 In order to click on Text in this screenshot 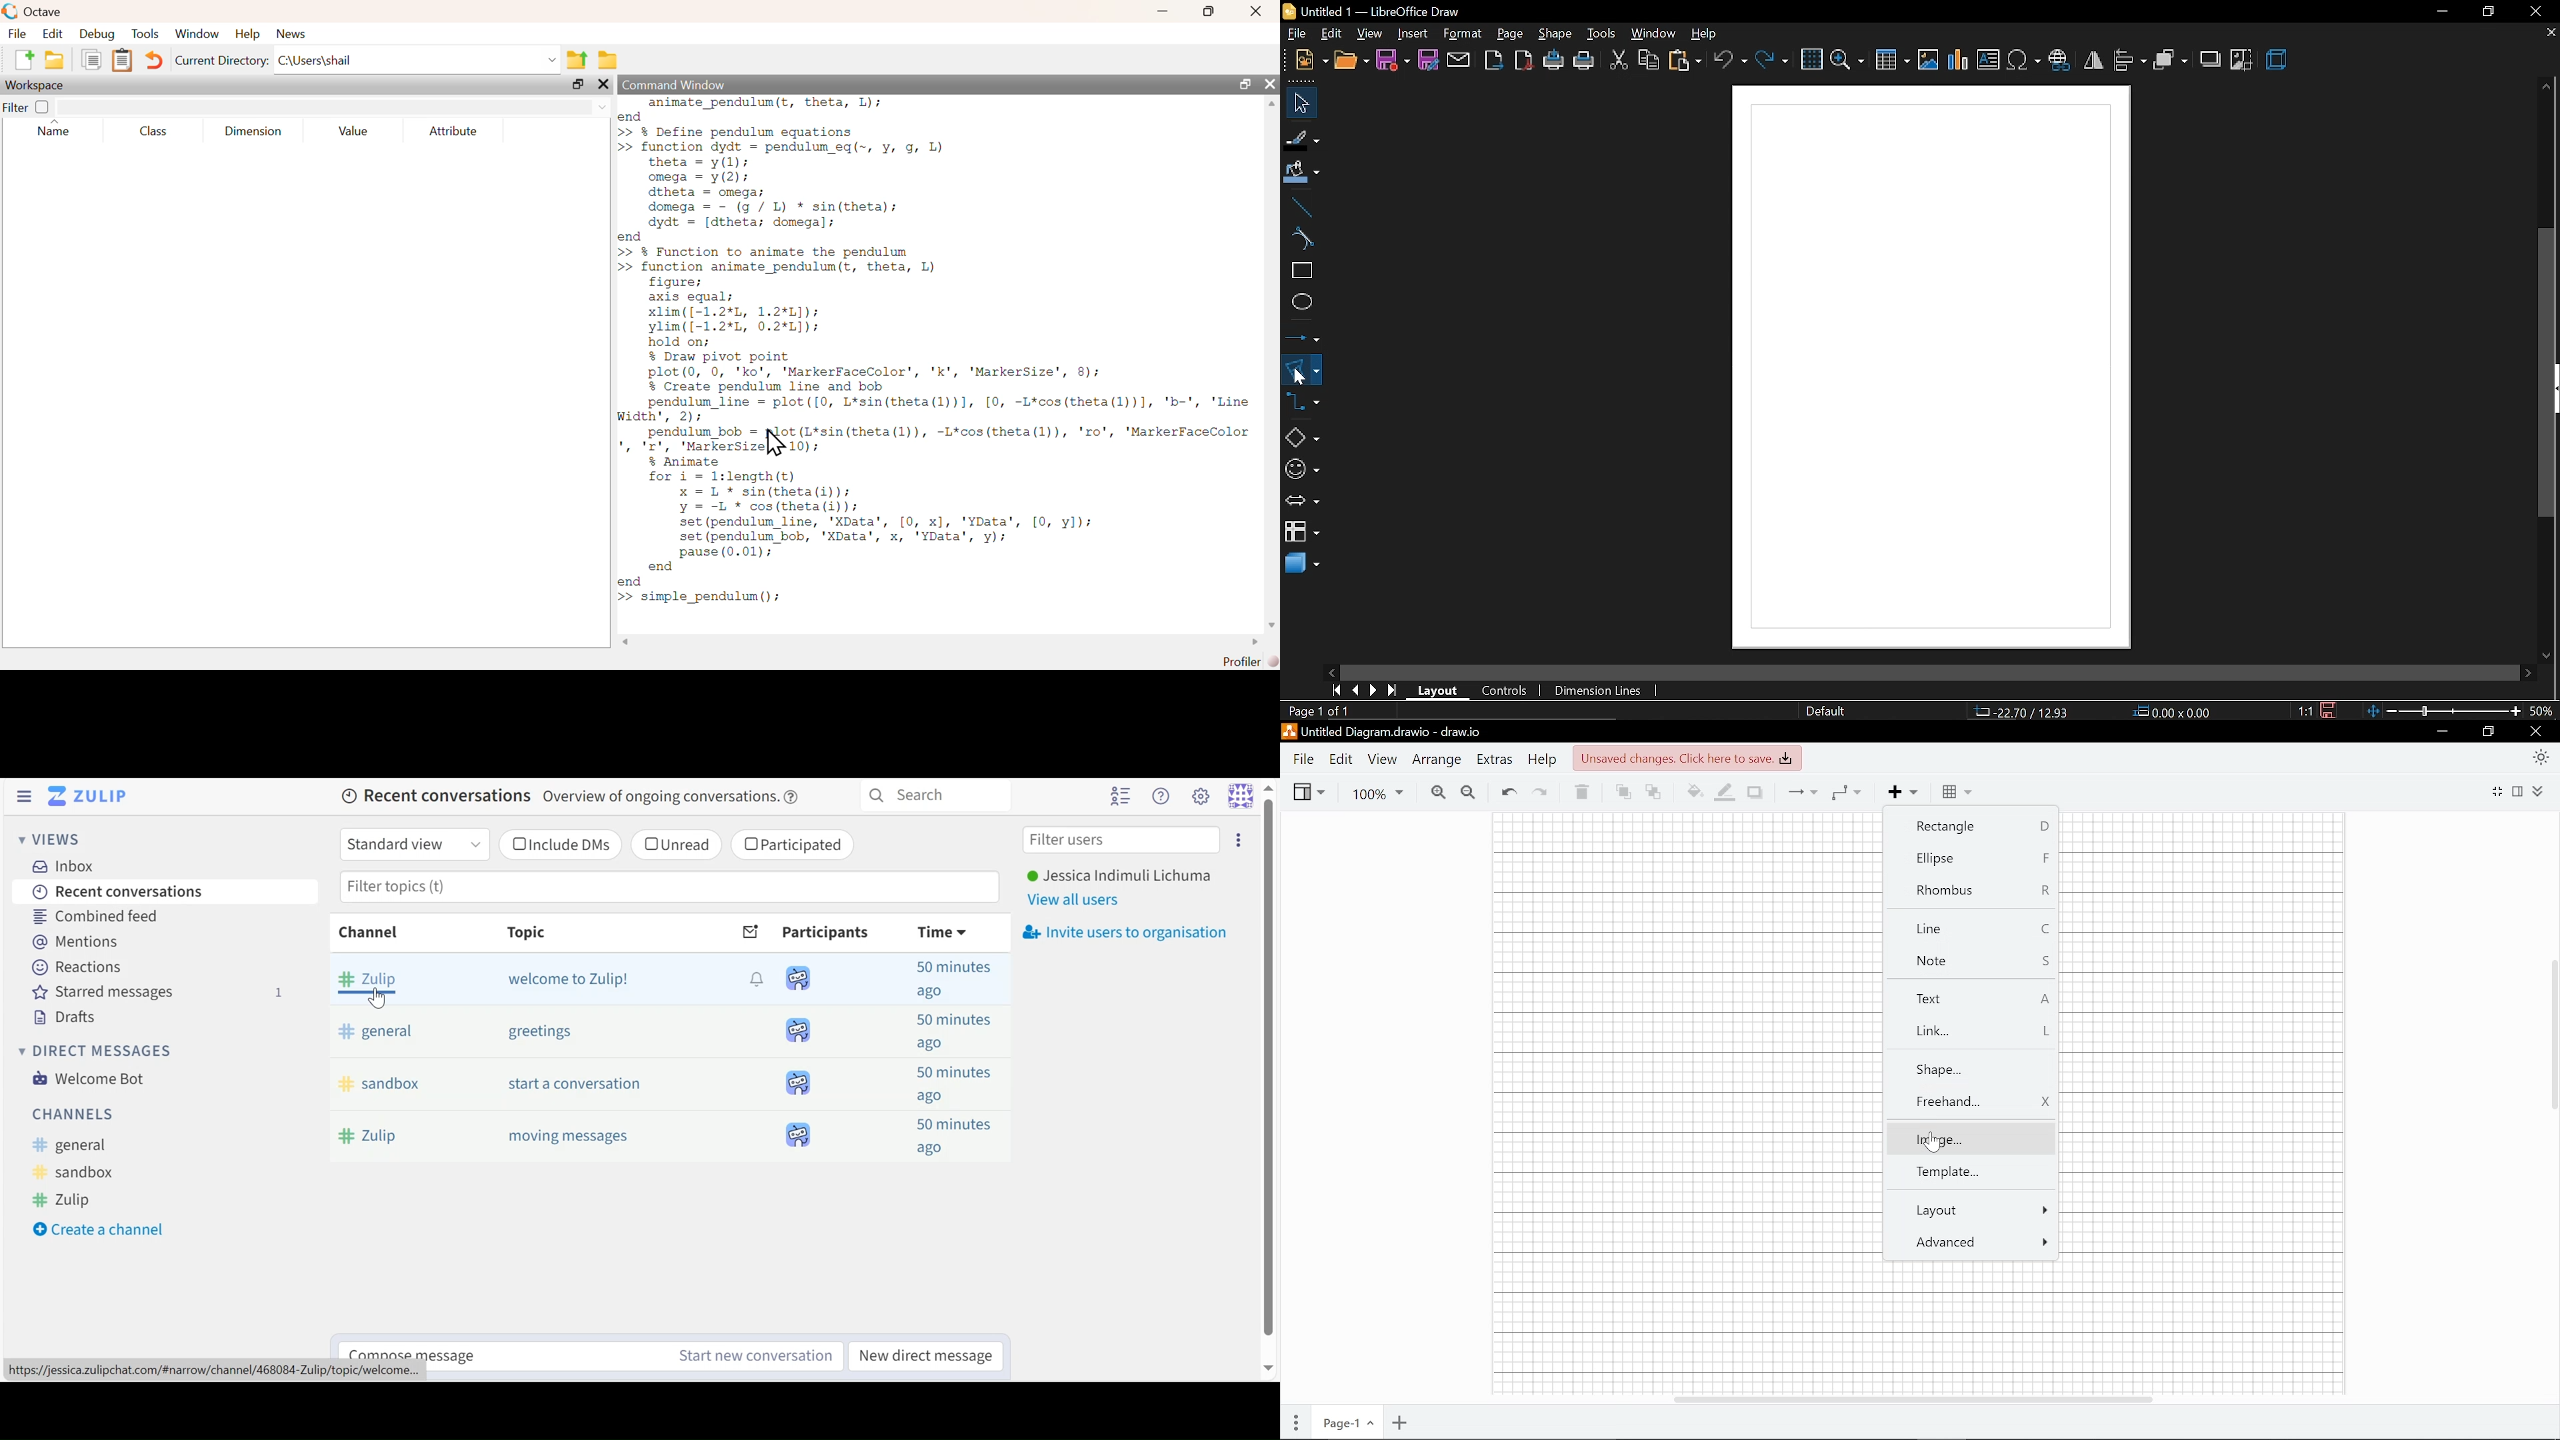, I will do `click(1972, 996)`.